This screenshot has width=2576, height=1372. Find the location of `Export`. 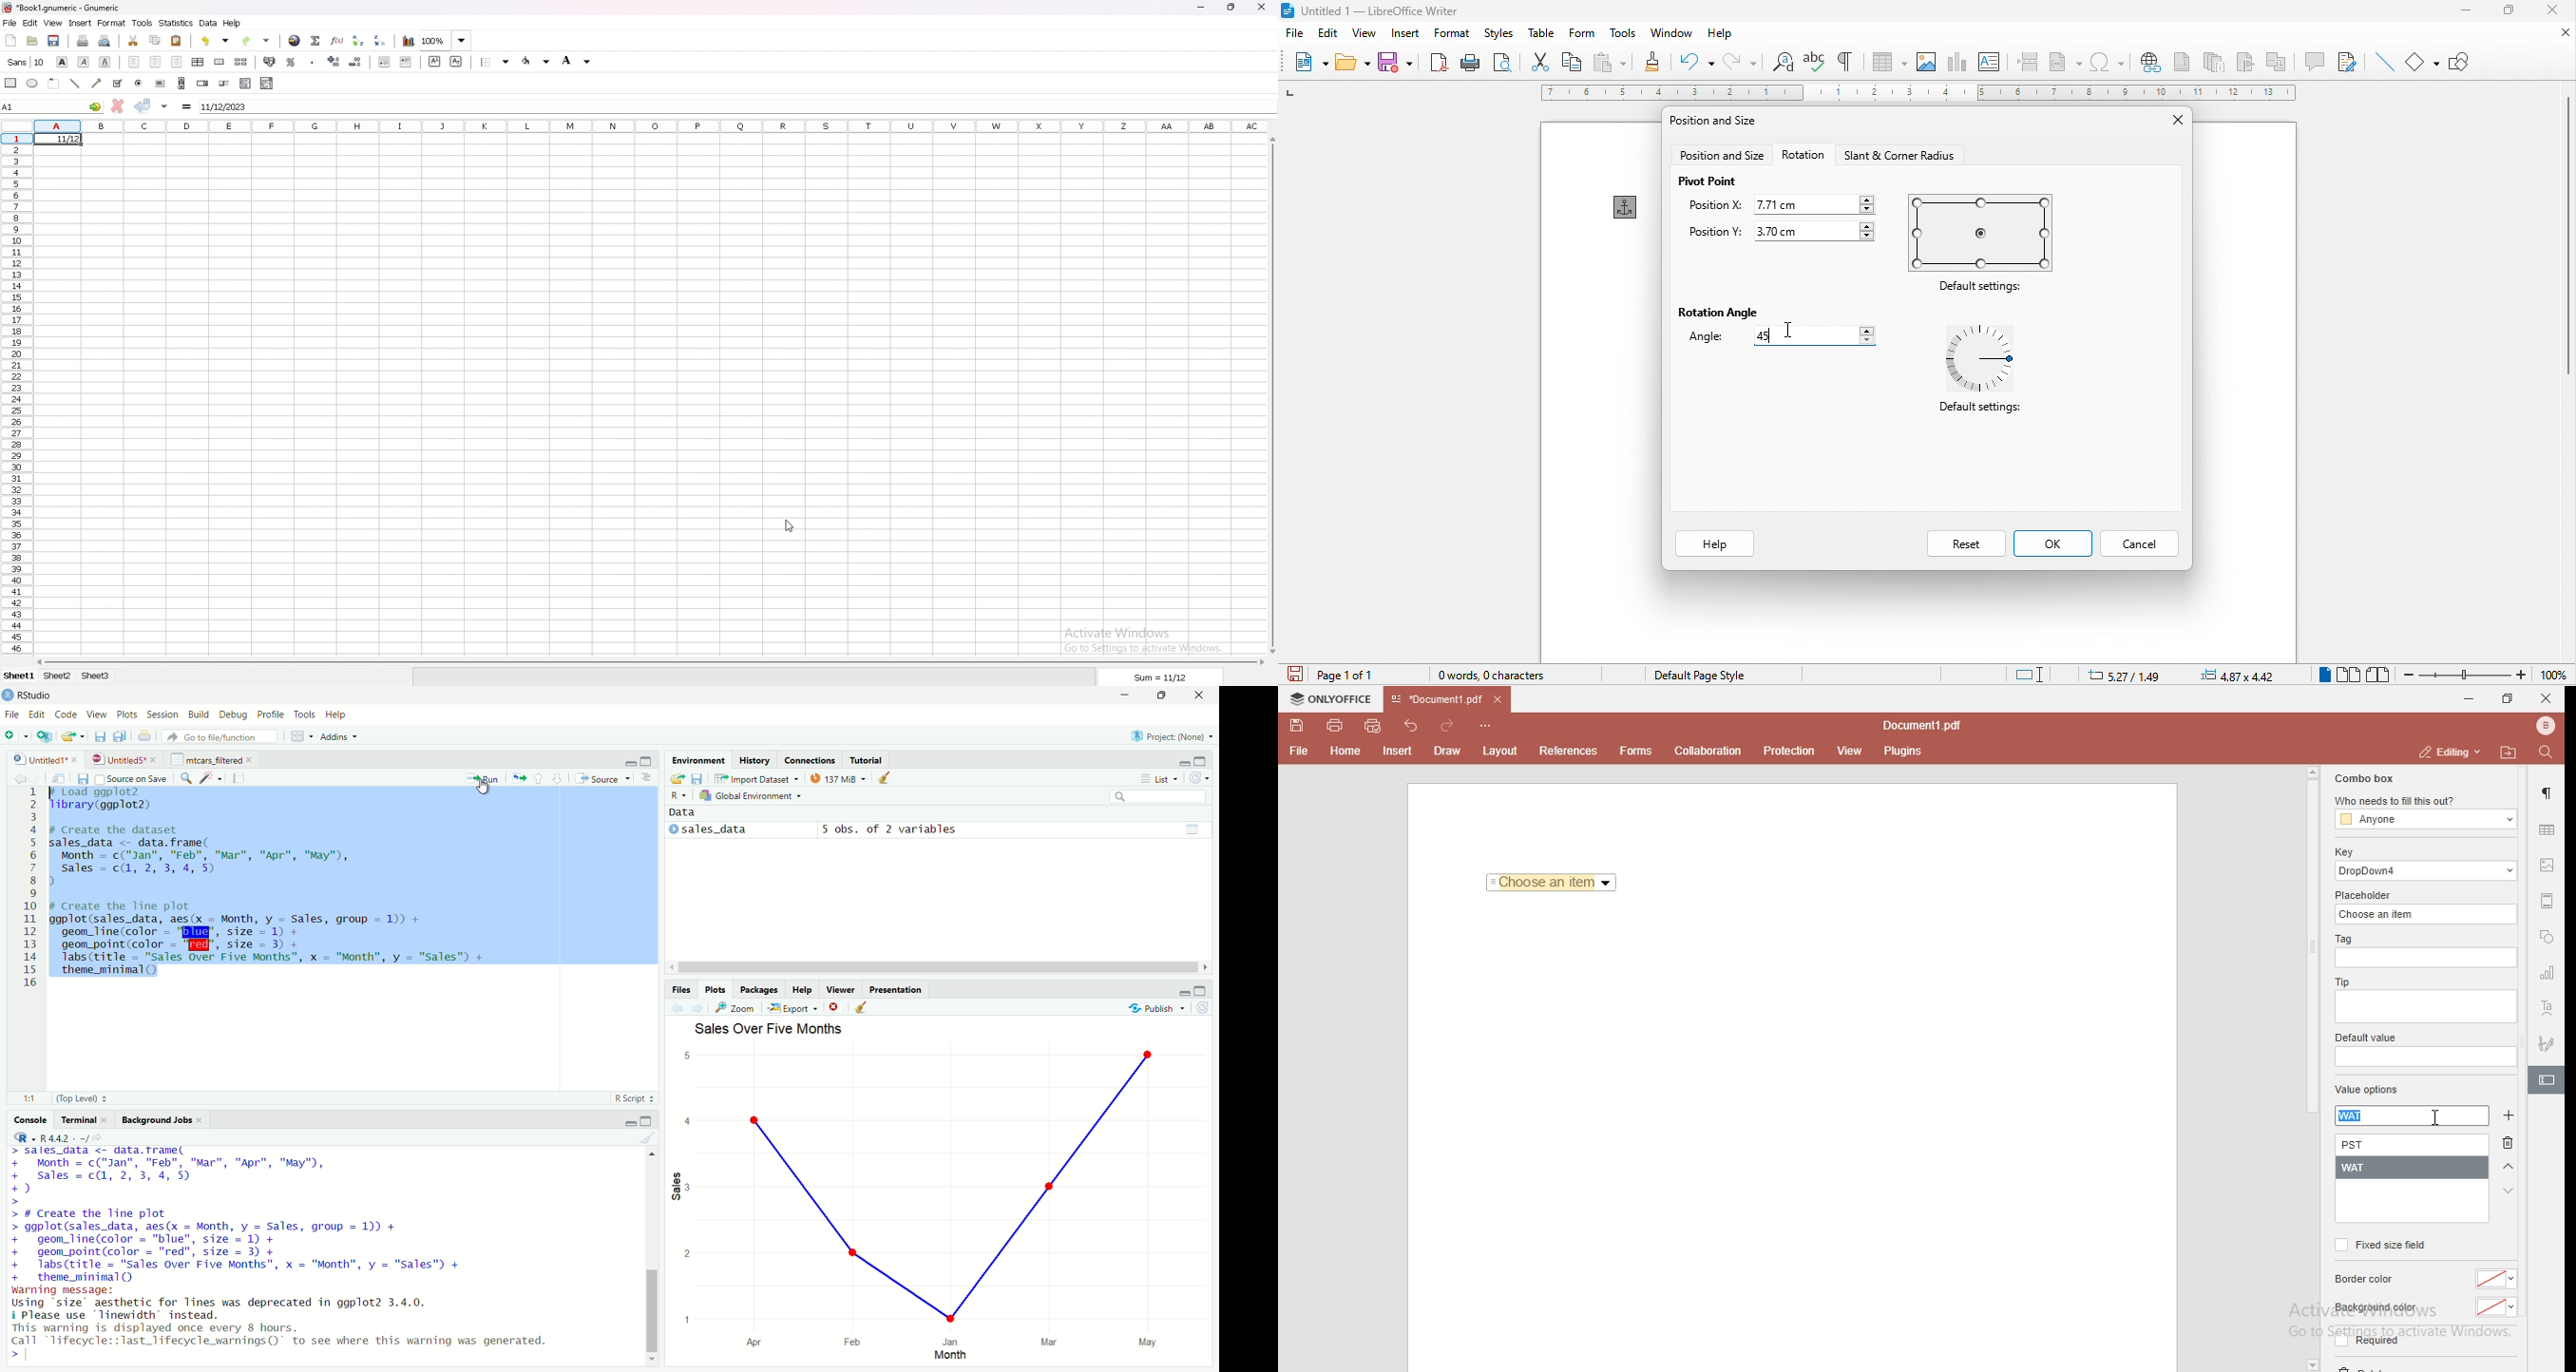

Export is located at coordinates (792, 1009).